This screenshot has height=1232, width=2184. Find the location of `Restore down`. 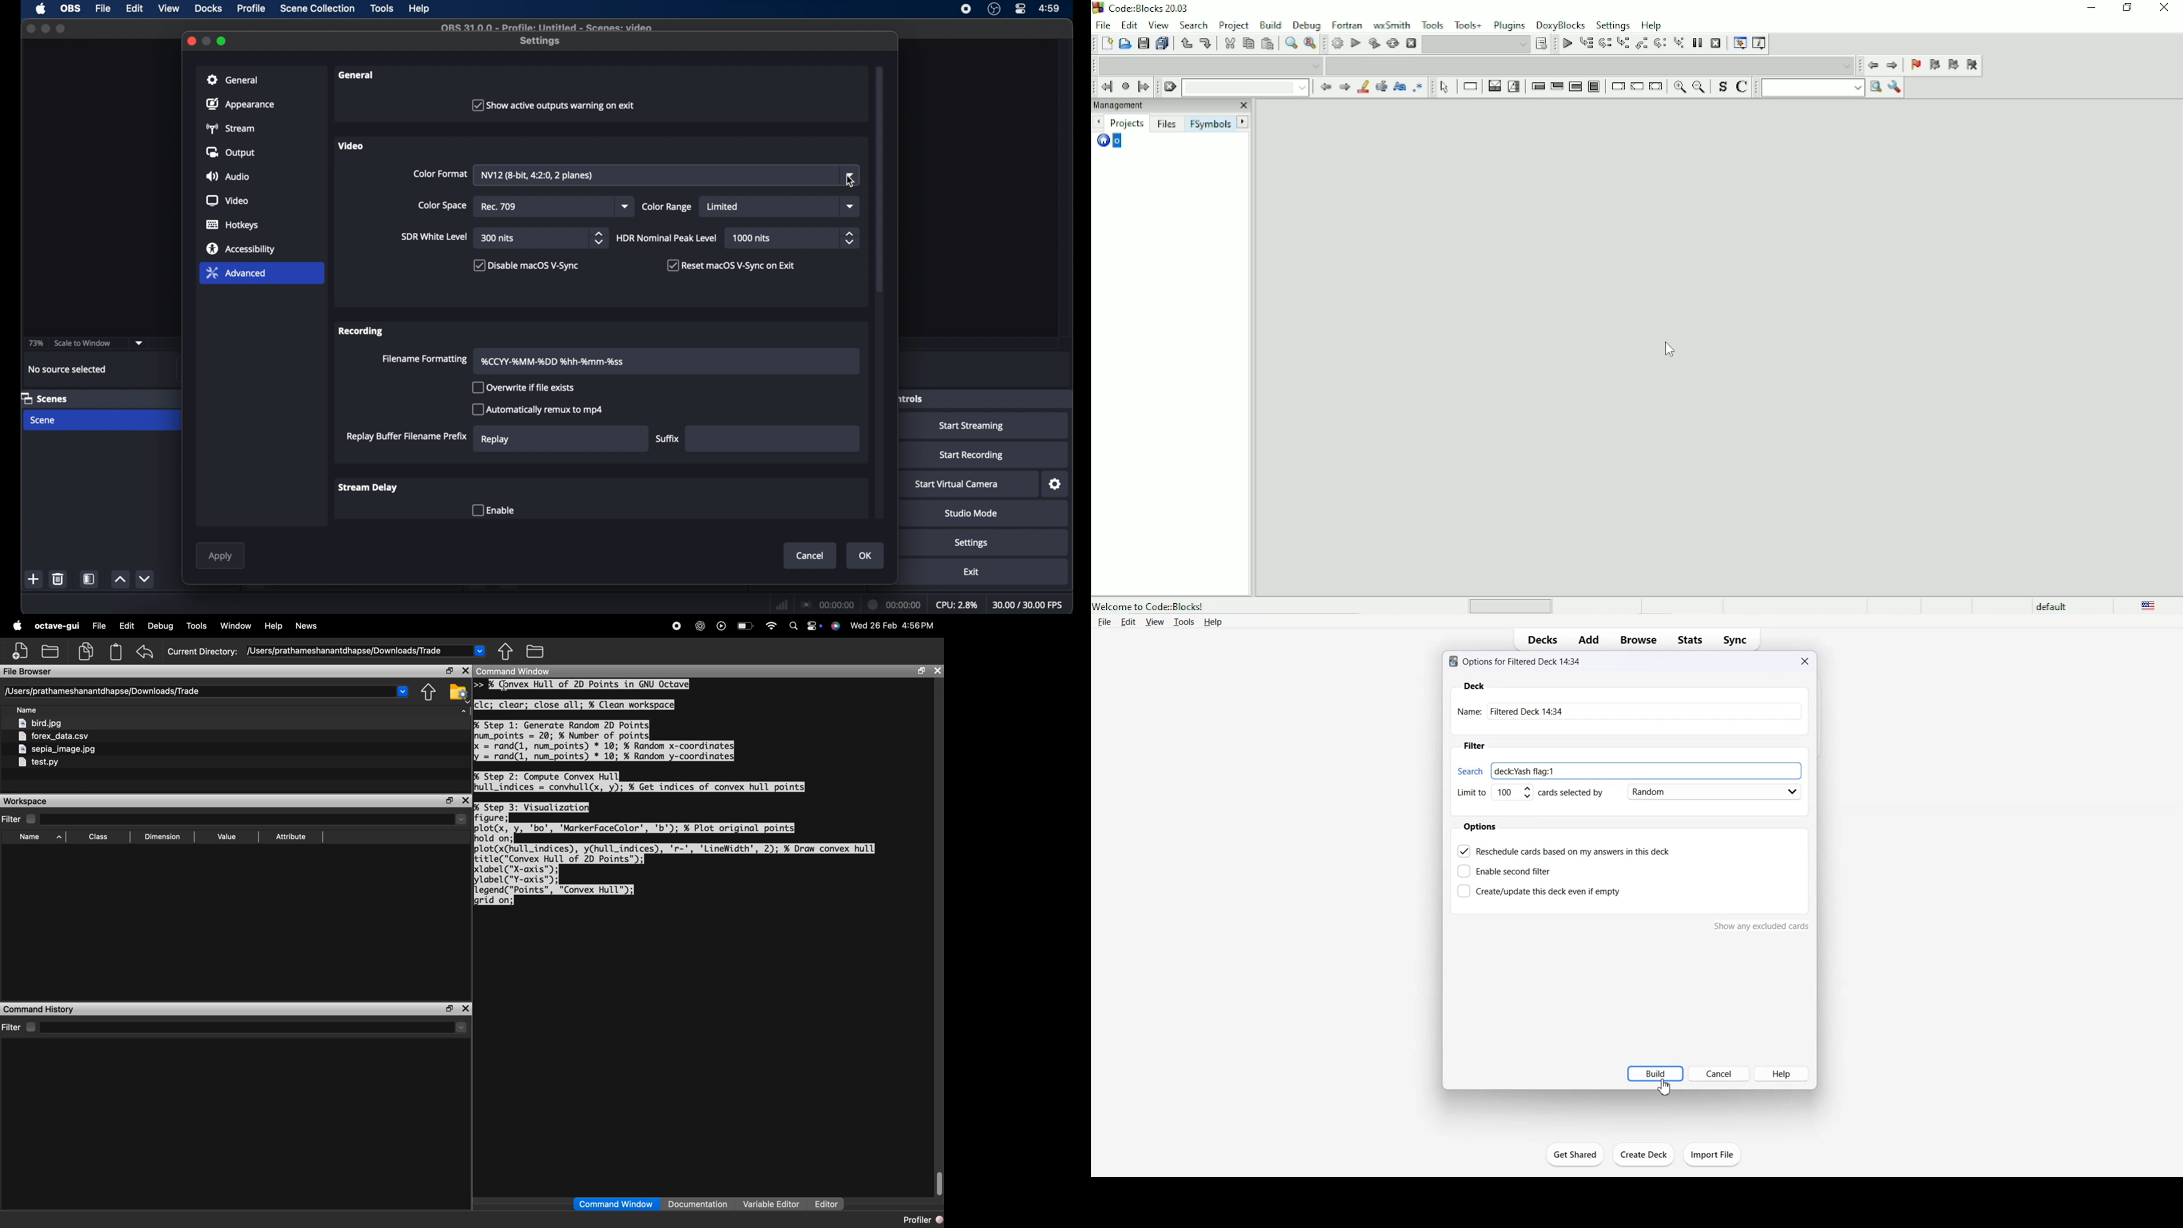

Restore down is located at coordinates (2126, 8).